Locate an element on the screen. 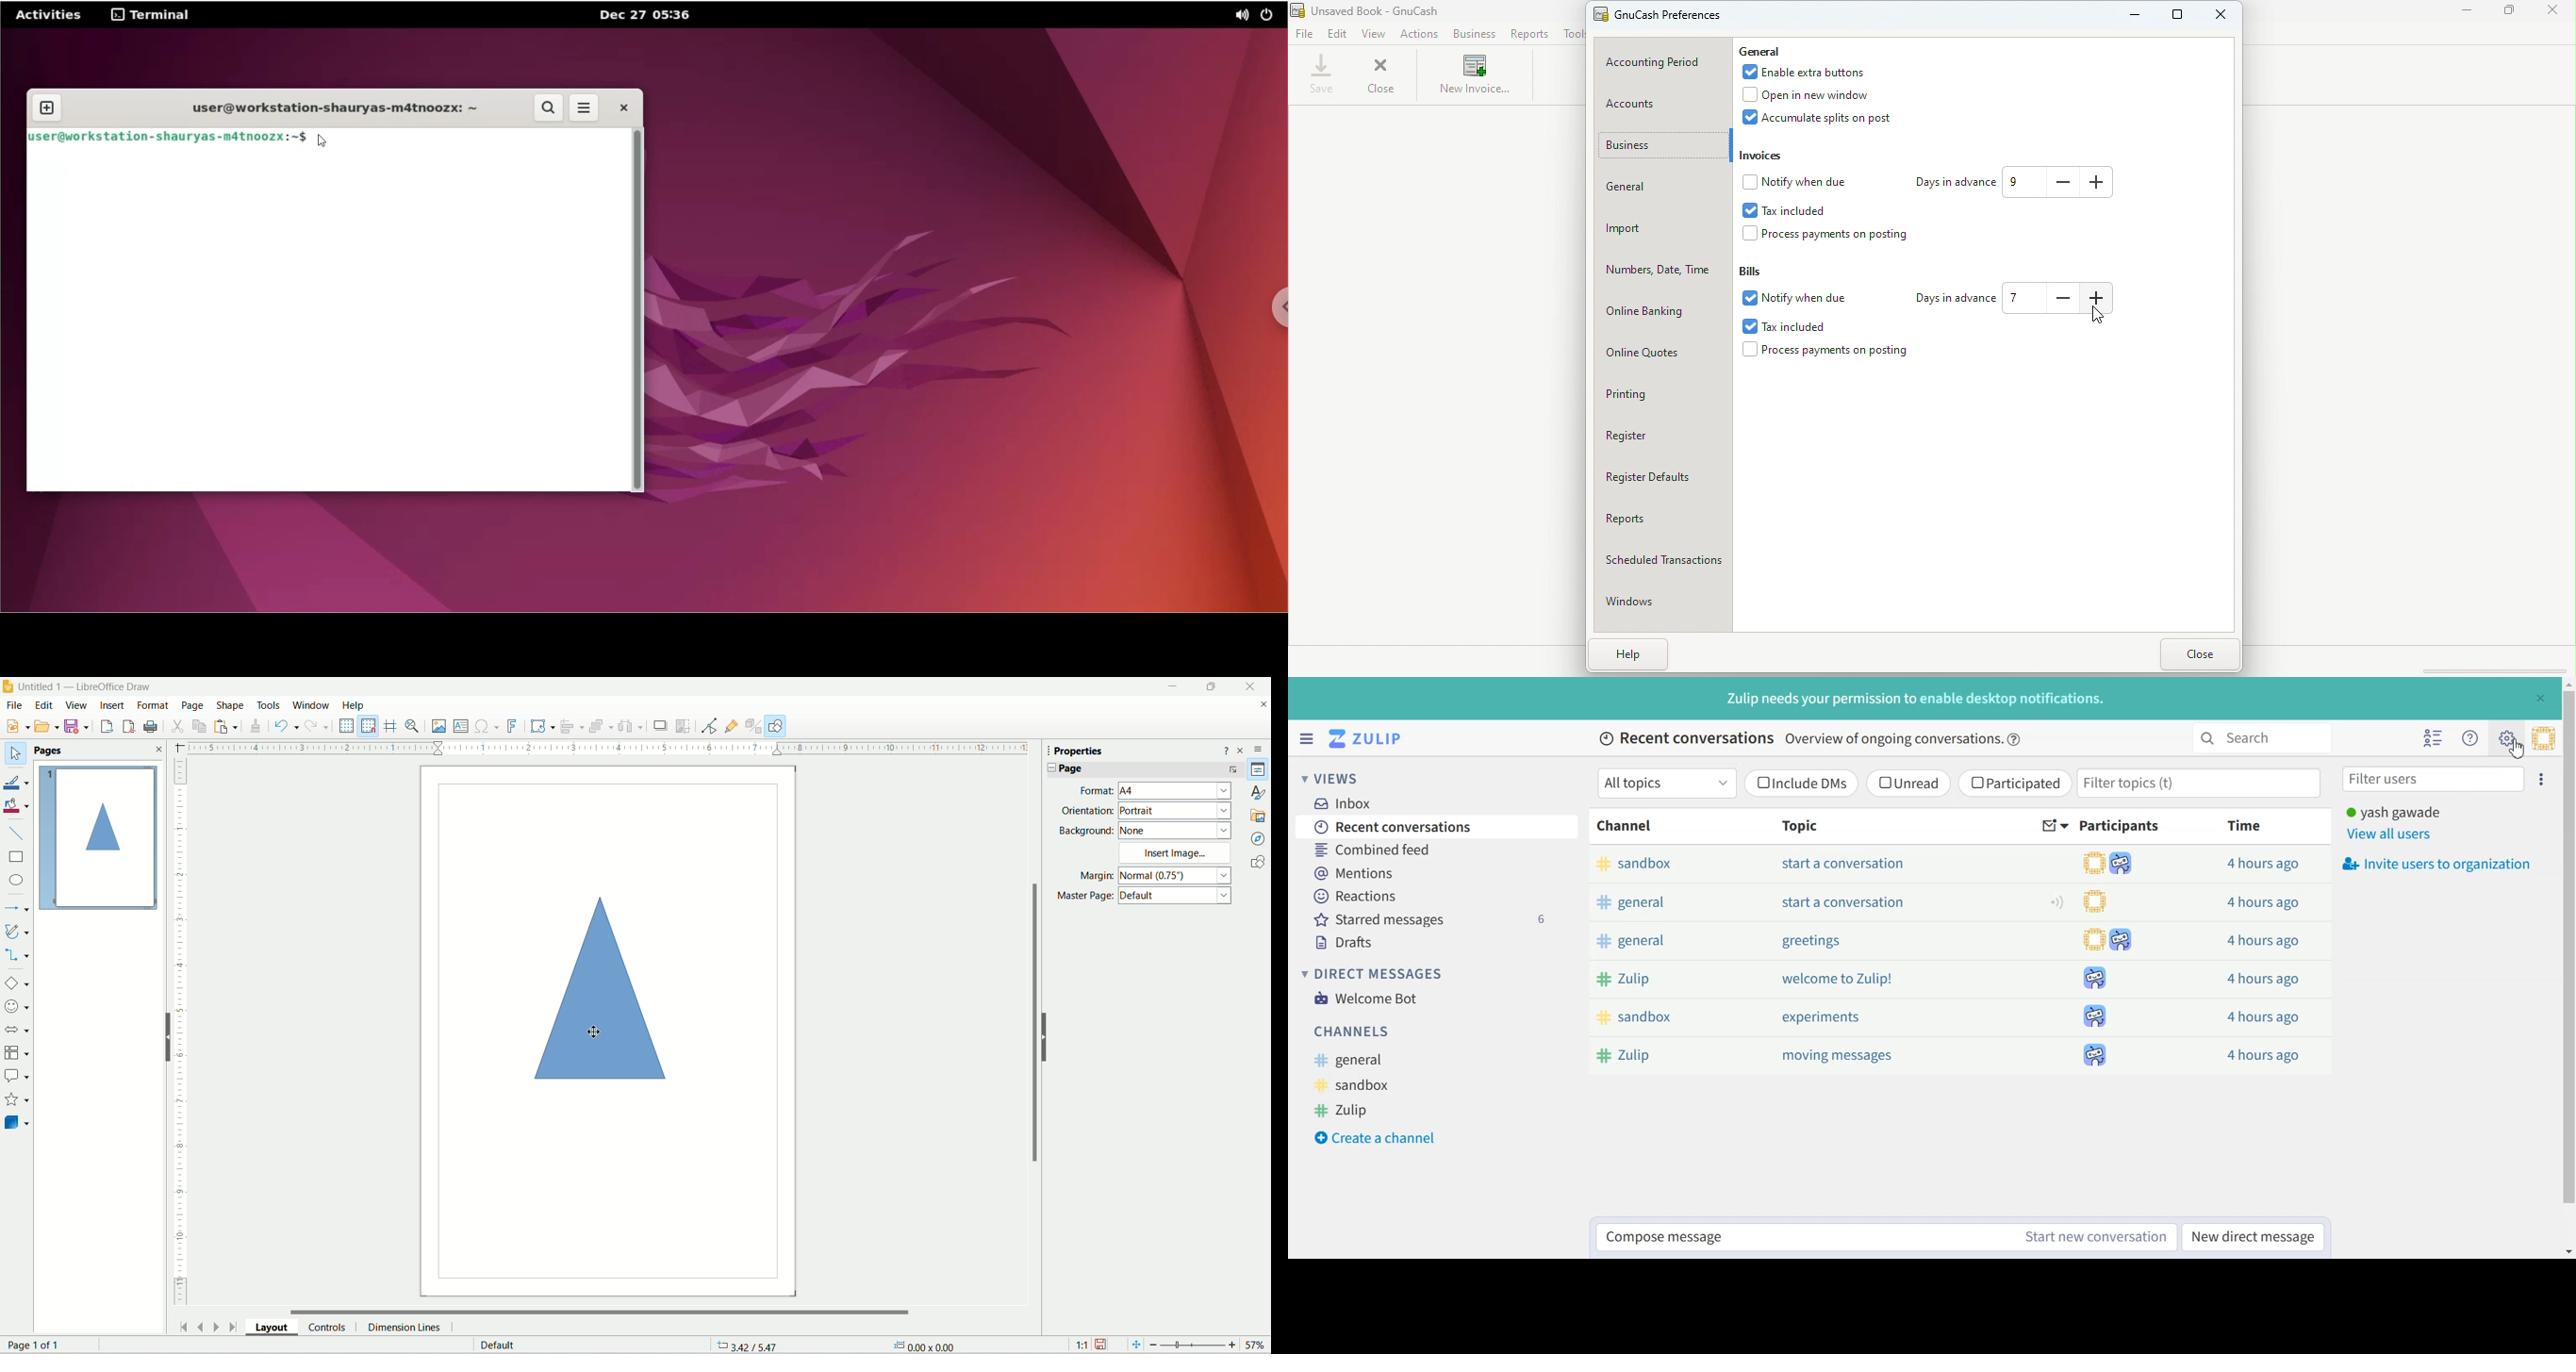 The image size is (2576, 1372). experiments is located at coordinates (1821, 1017).